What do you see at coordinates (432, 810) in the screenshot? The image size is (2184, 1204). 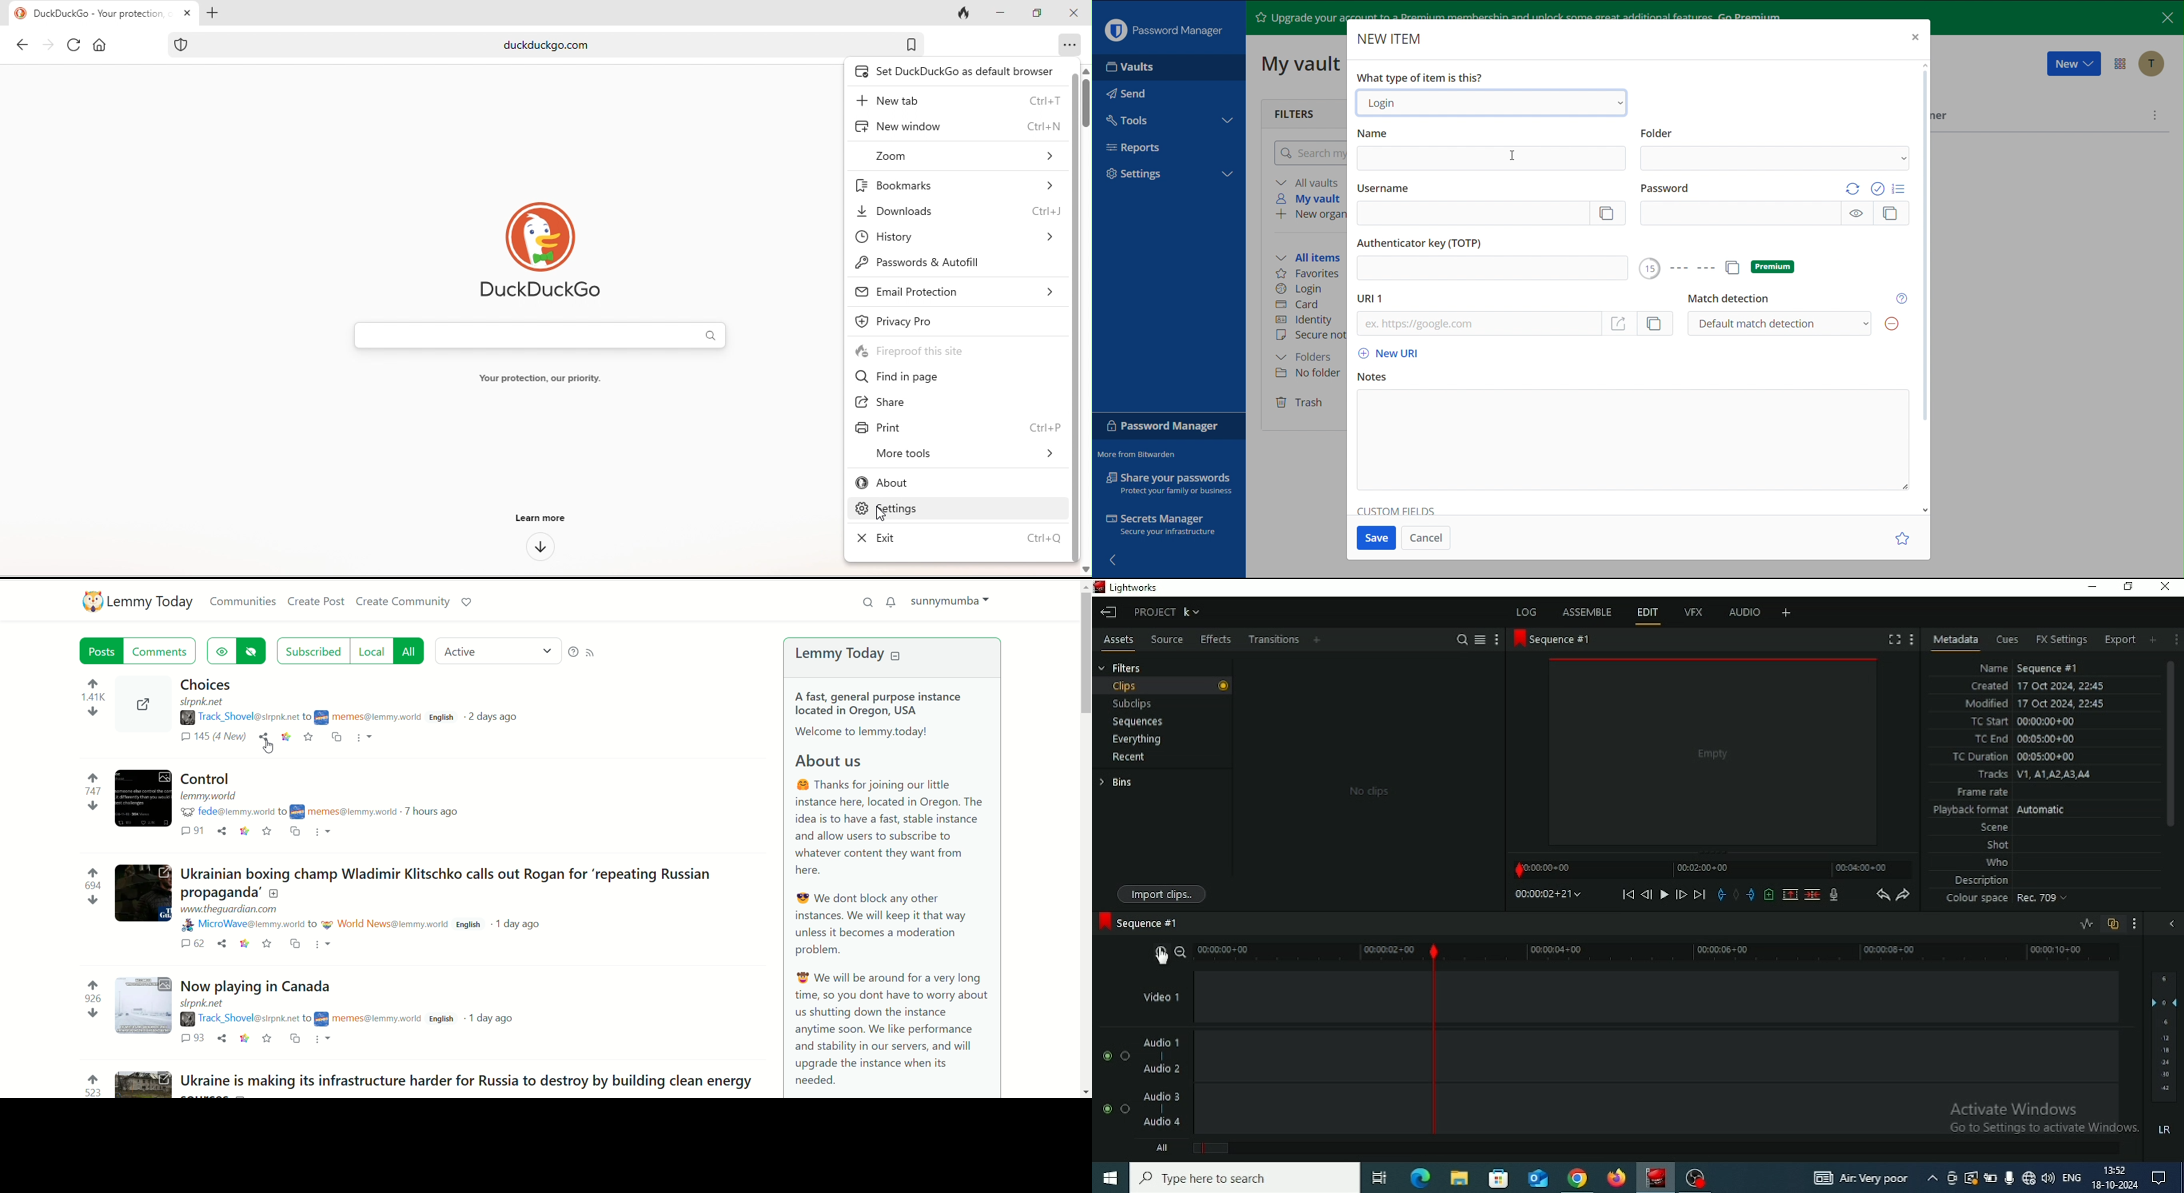 I see `7 hours ago` at bounding box center [432, 810].